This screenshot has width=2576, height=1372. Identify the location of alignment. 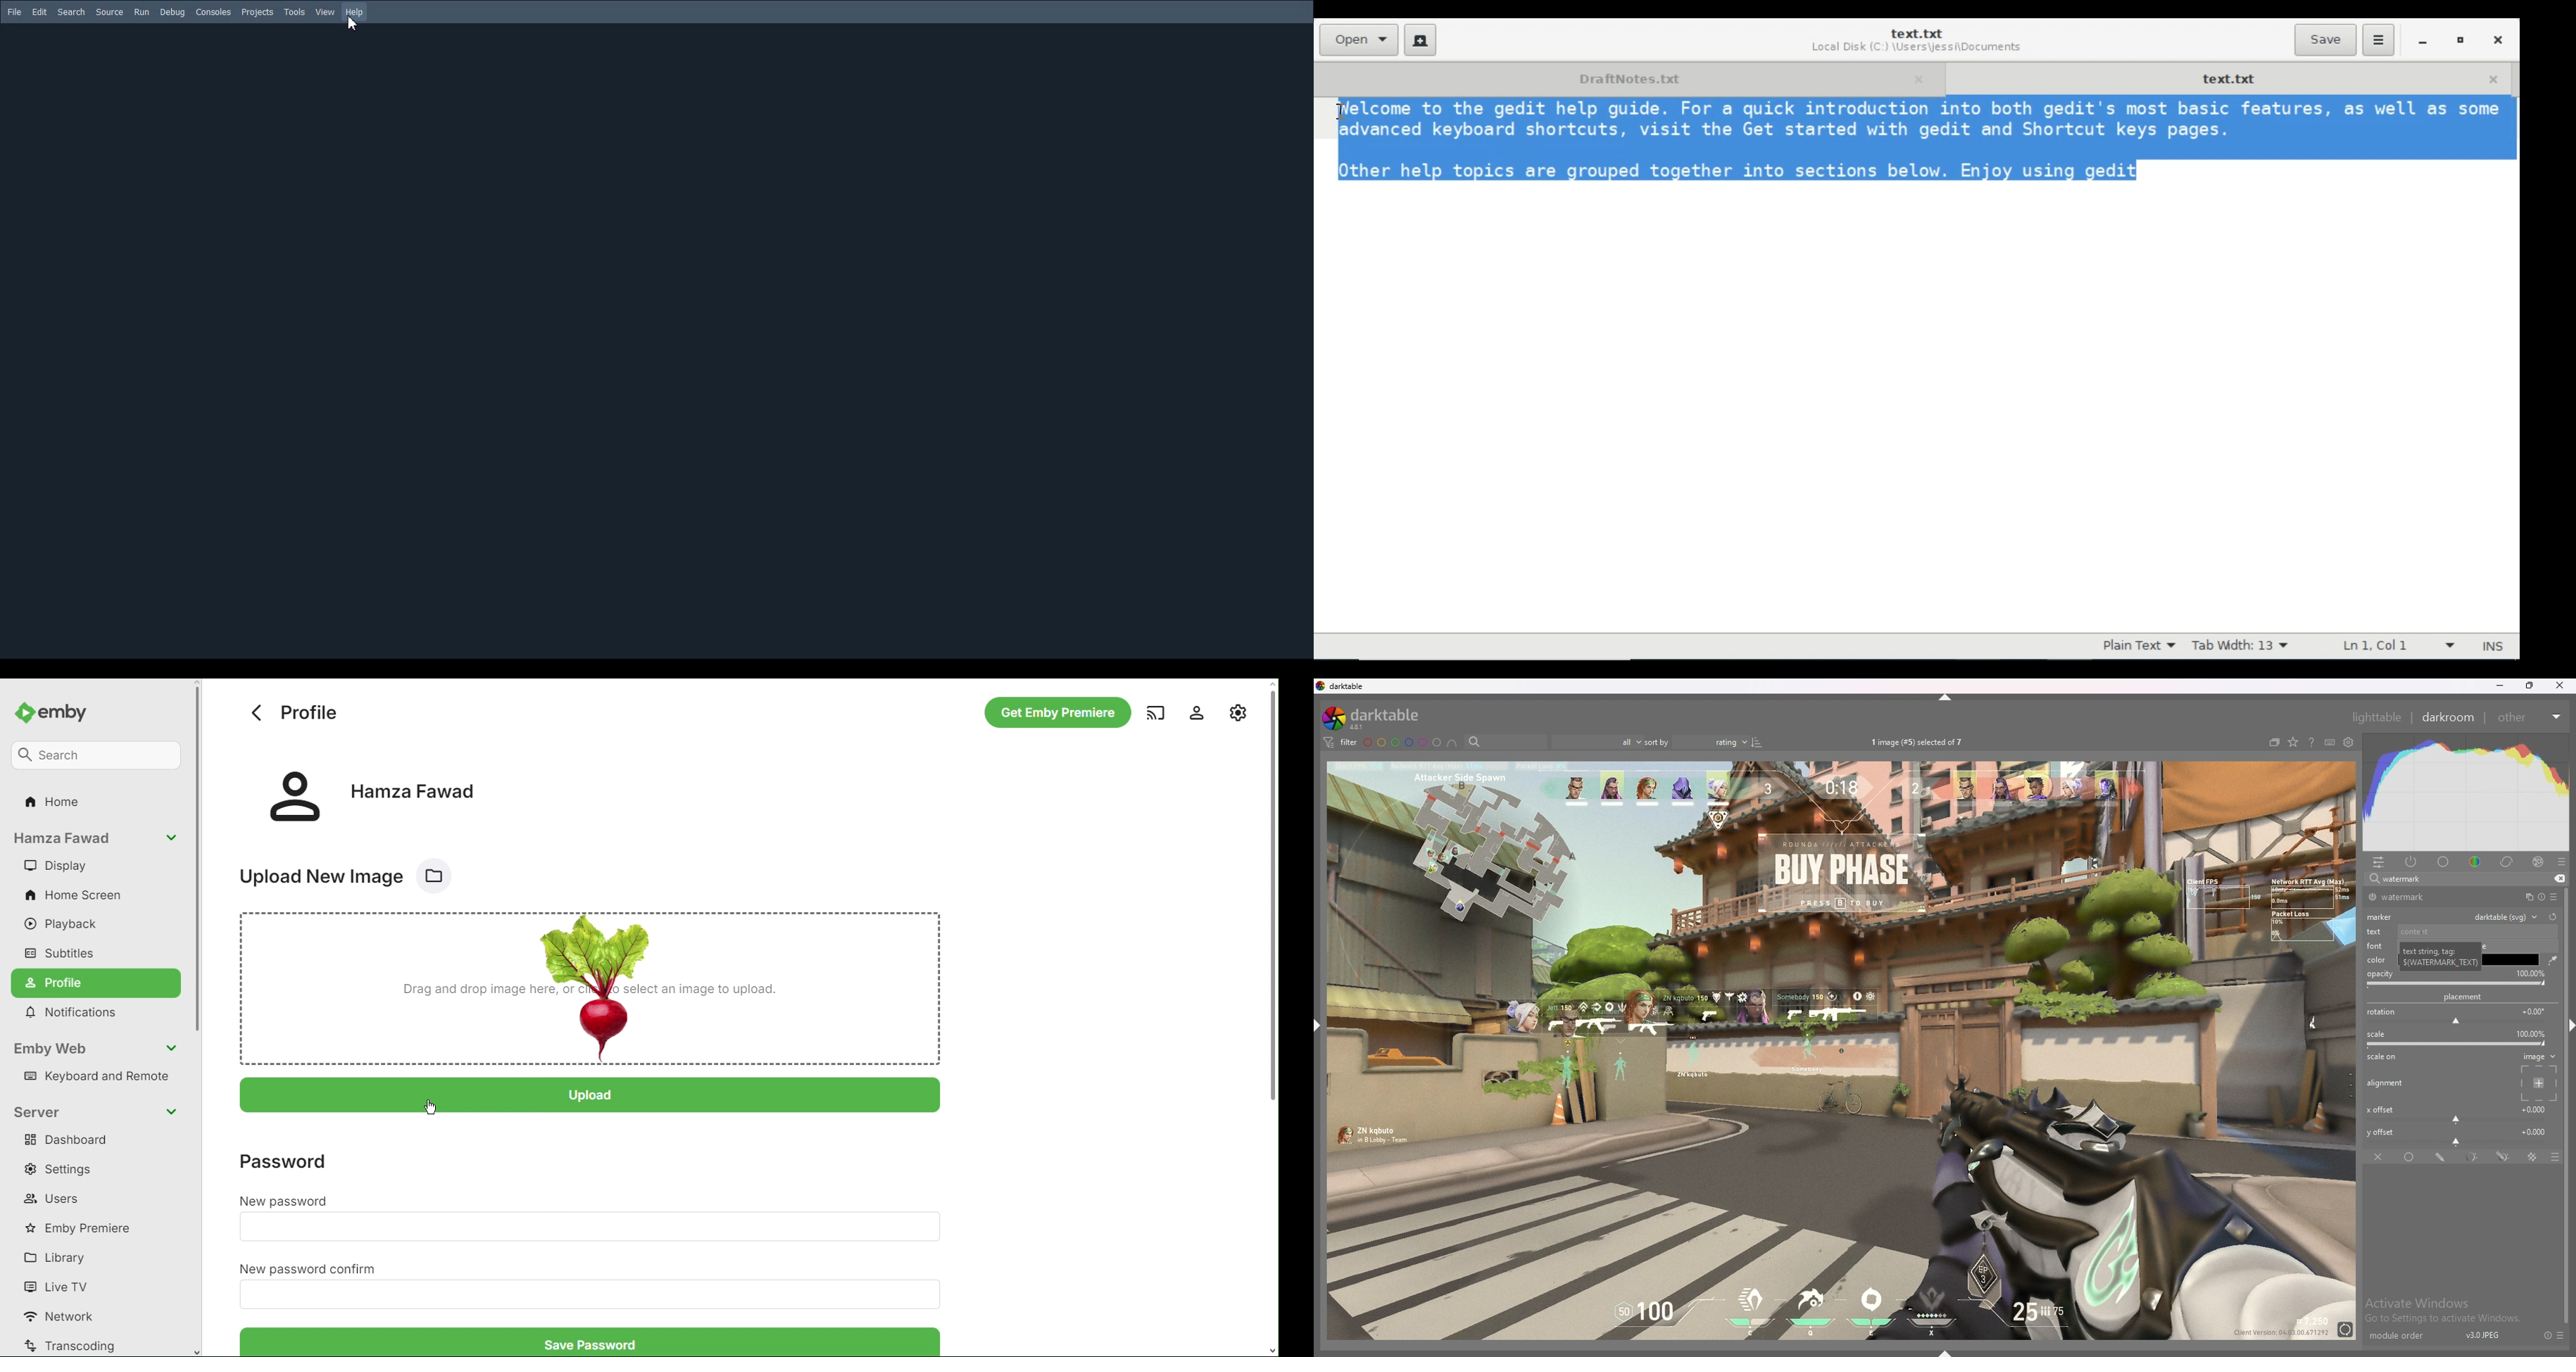
(2388, 1083).